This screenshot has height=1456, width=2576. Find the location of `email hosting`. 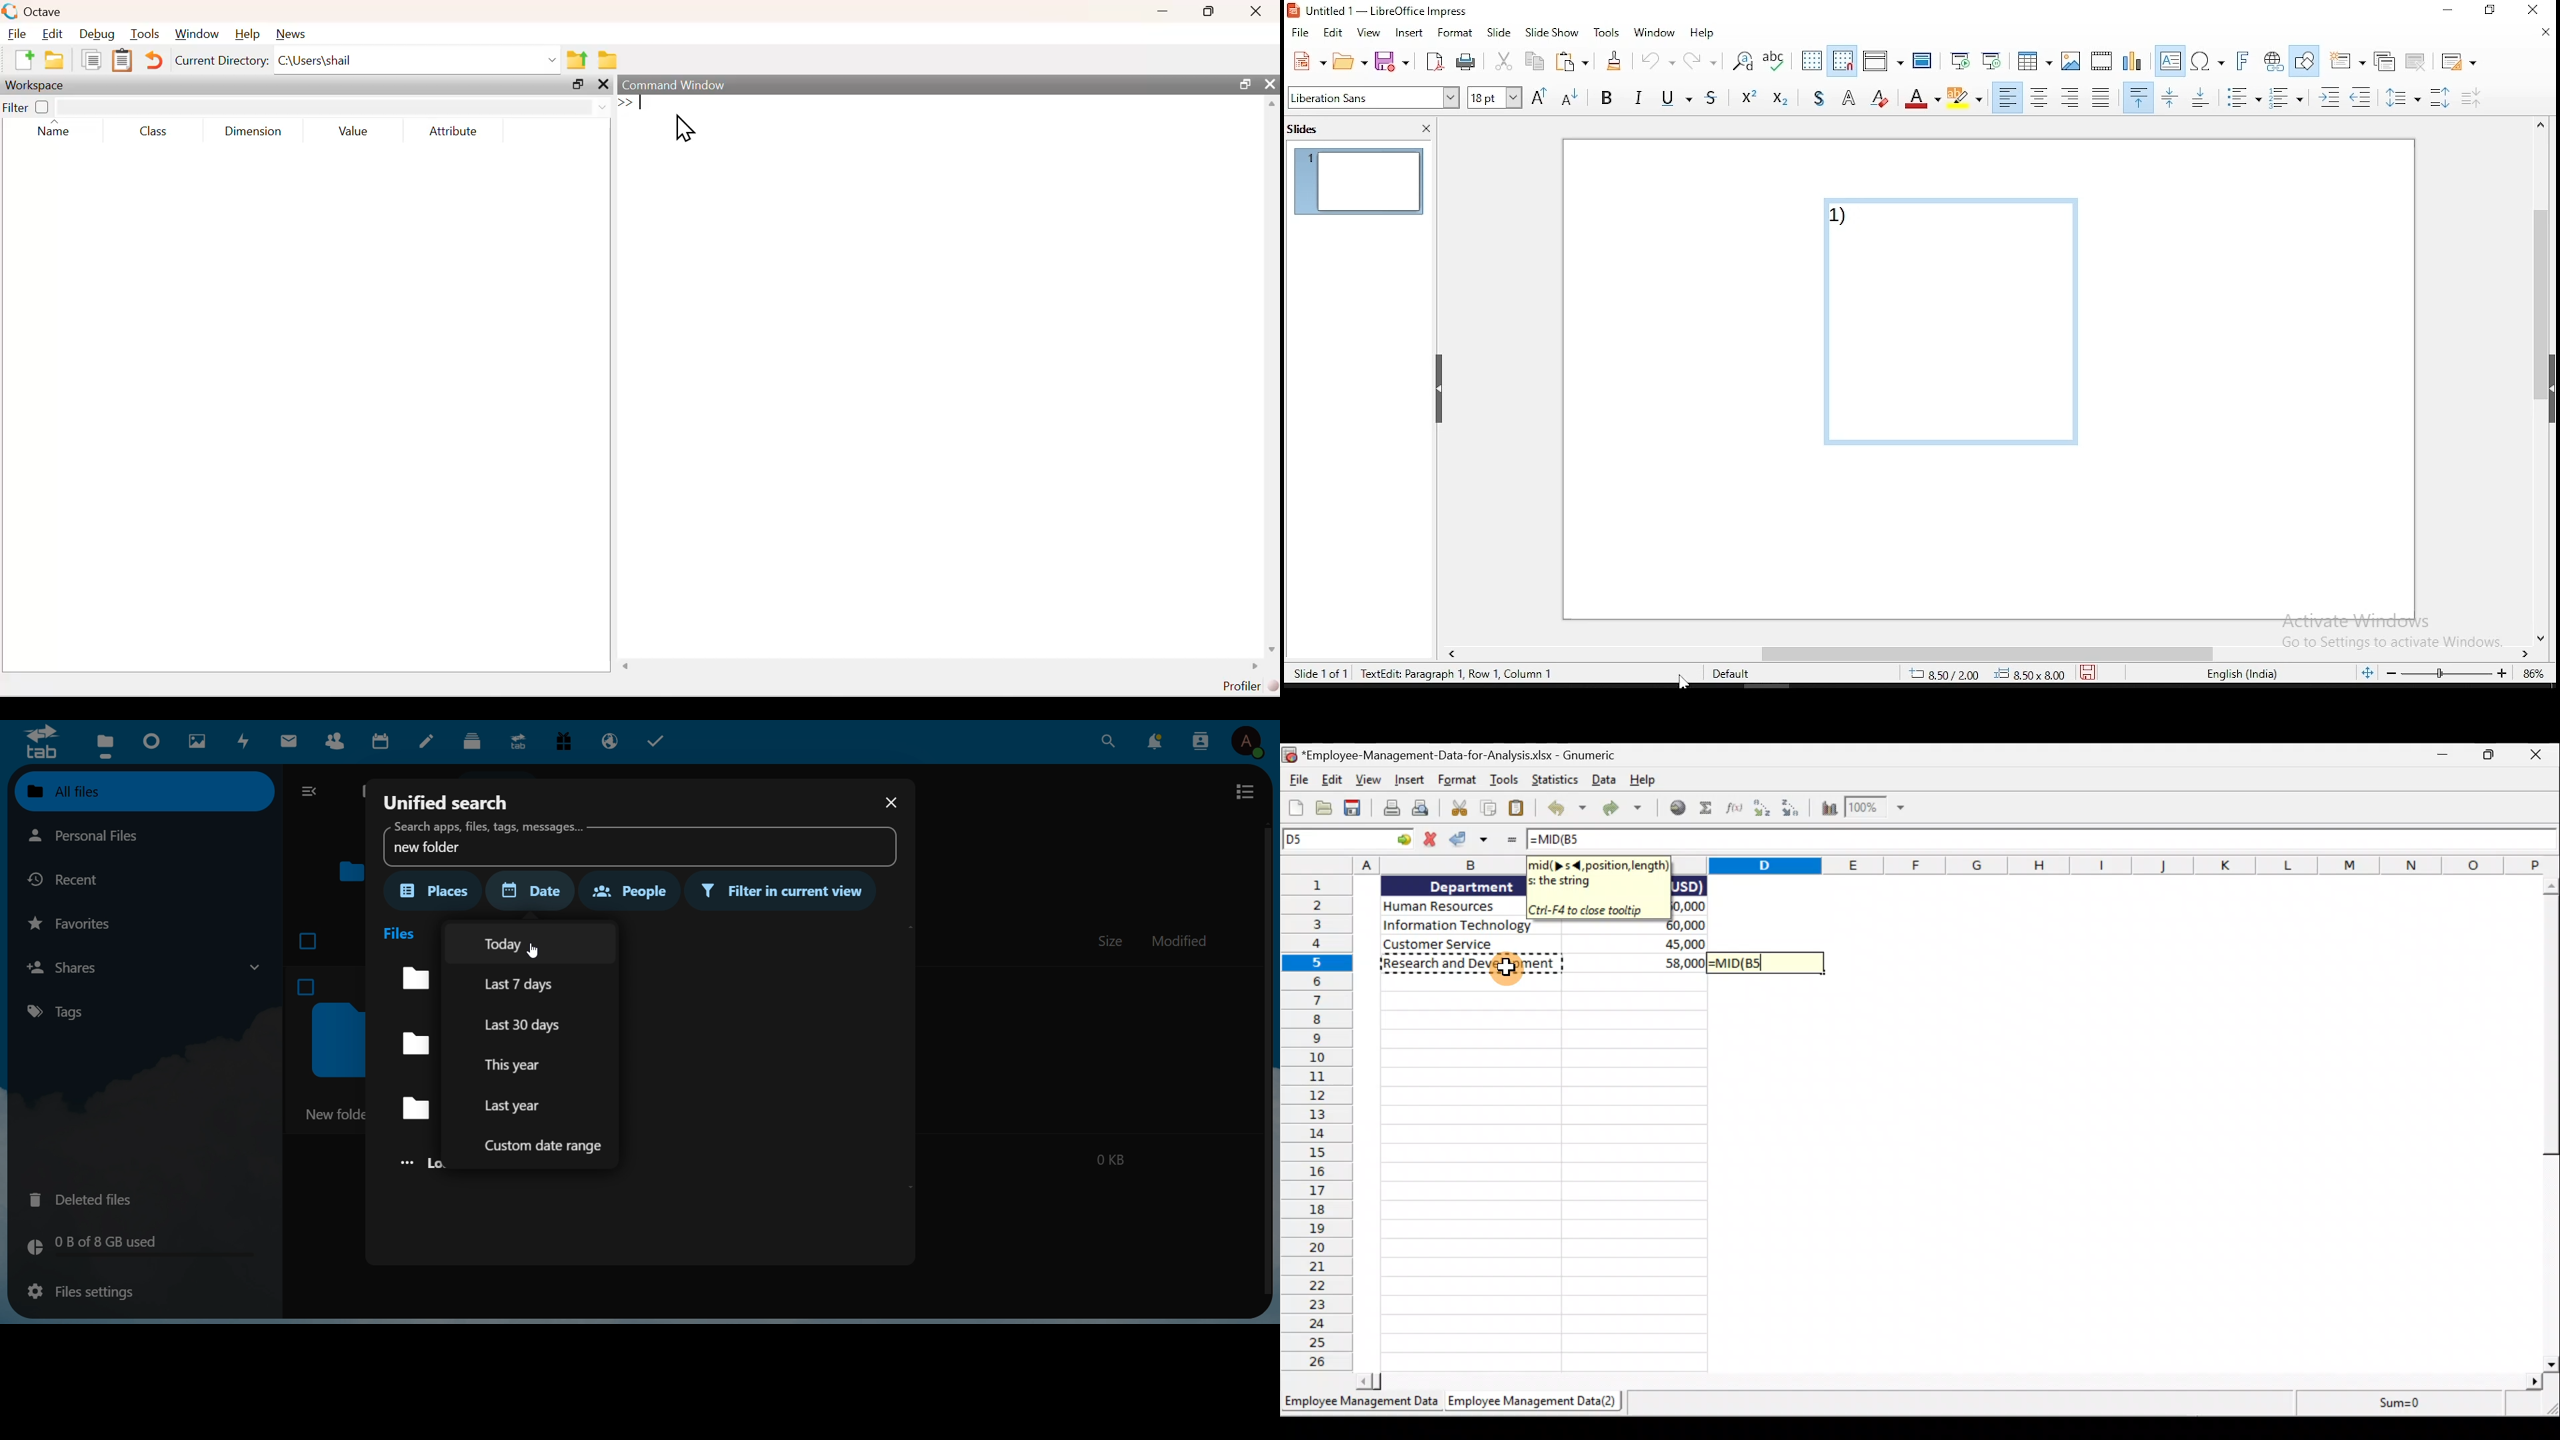

email hosting is located at coordinates (611, 740).